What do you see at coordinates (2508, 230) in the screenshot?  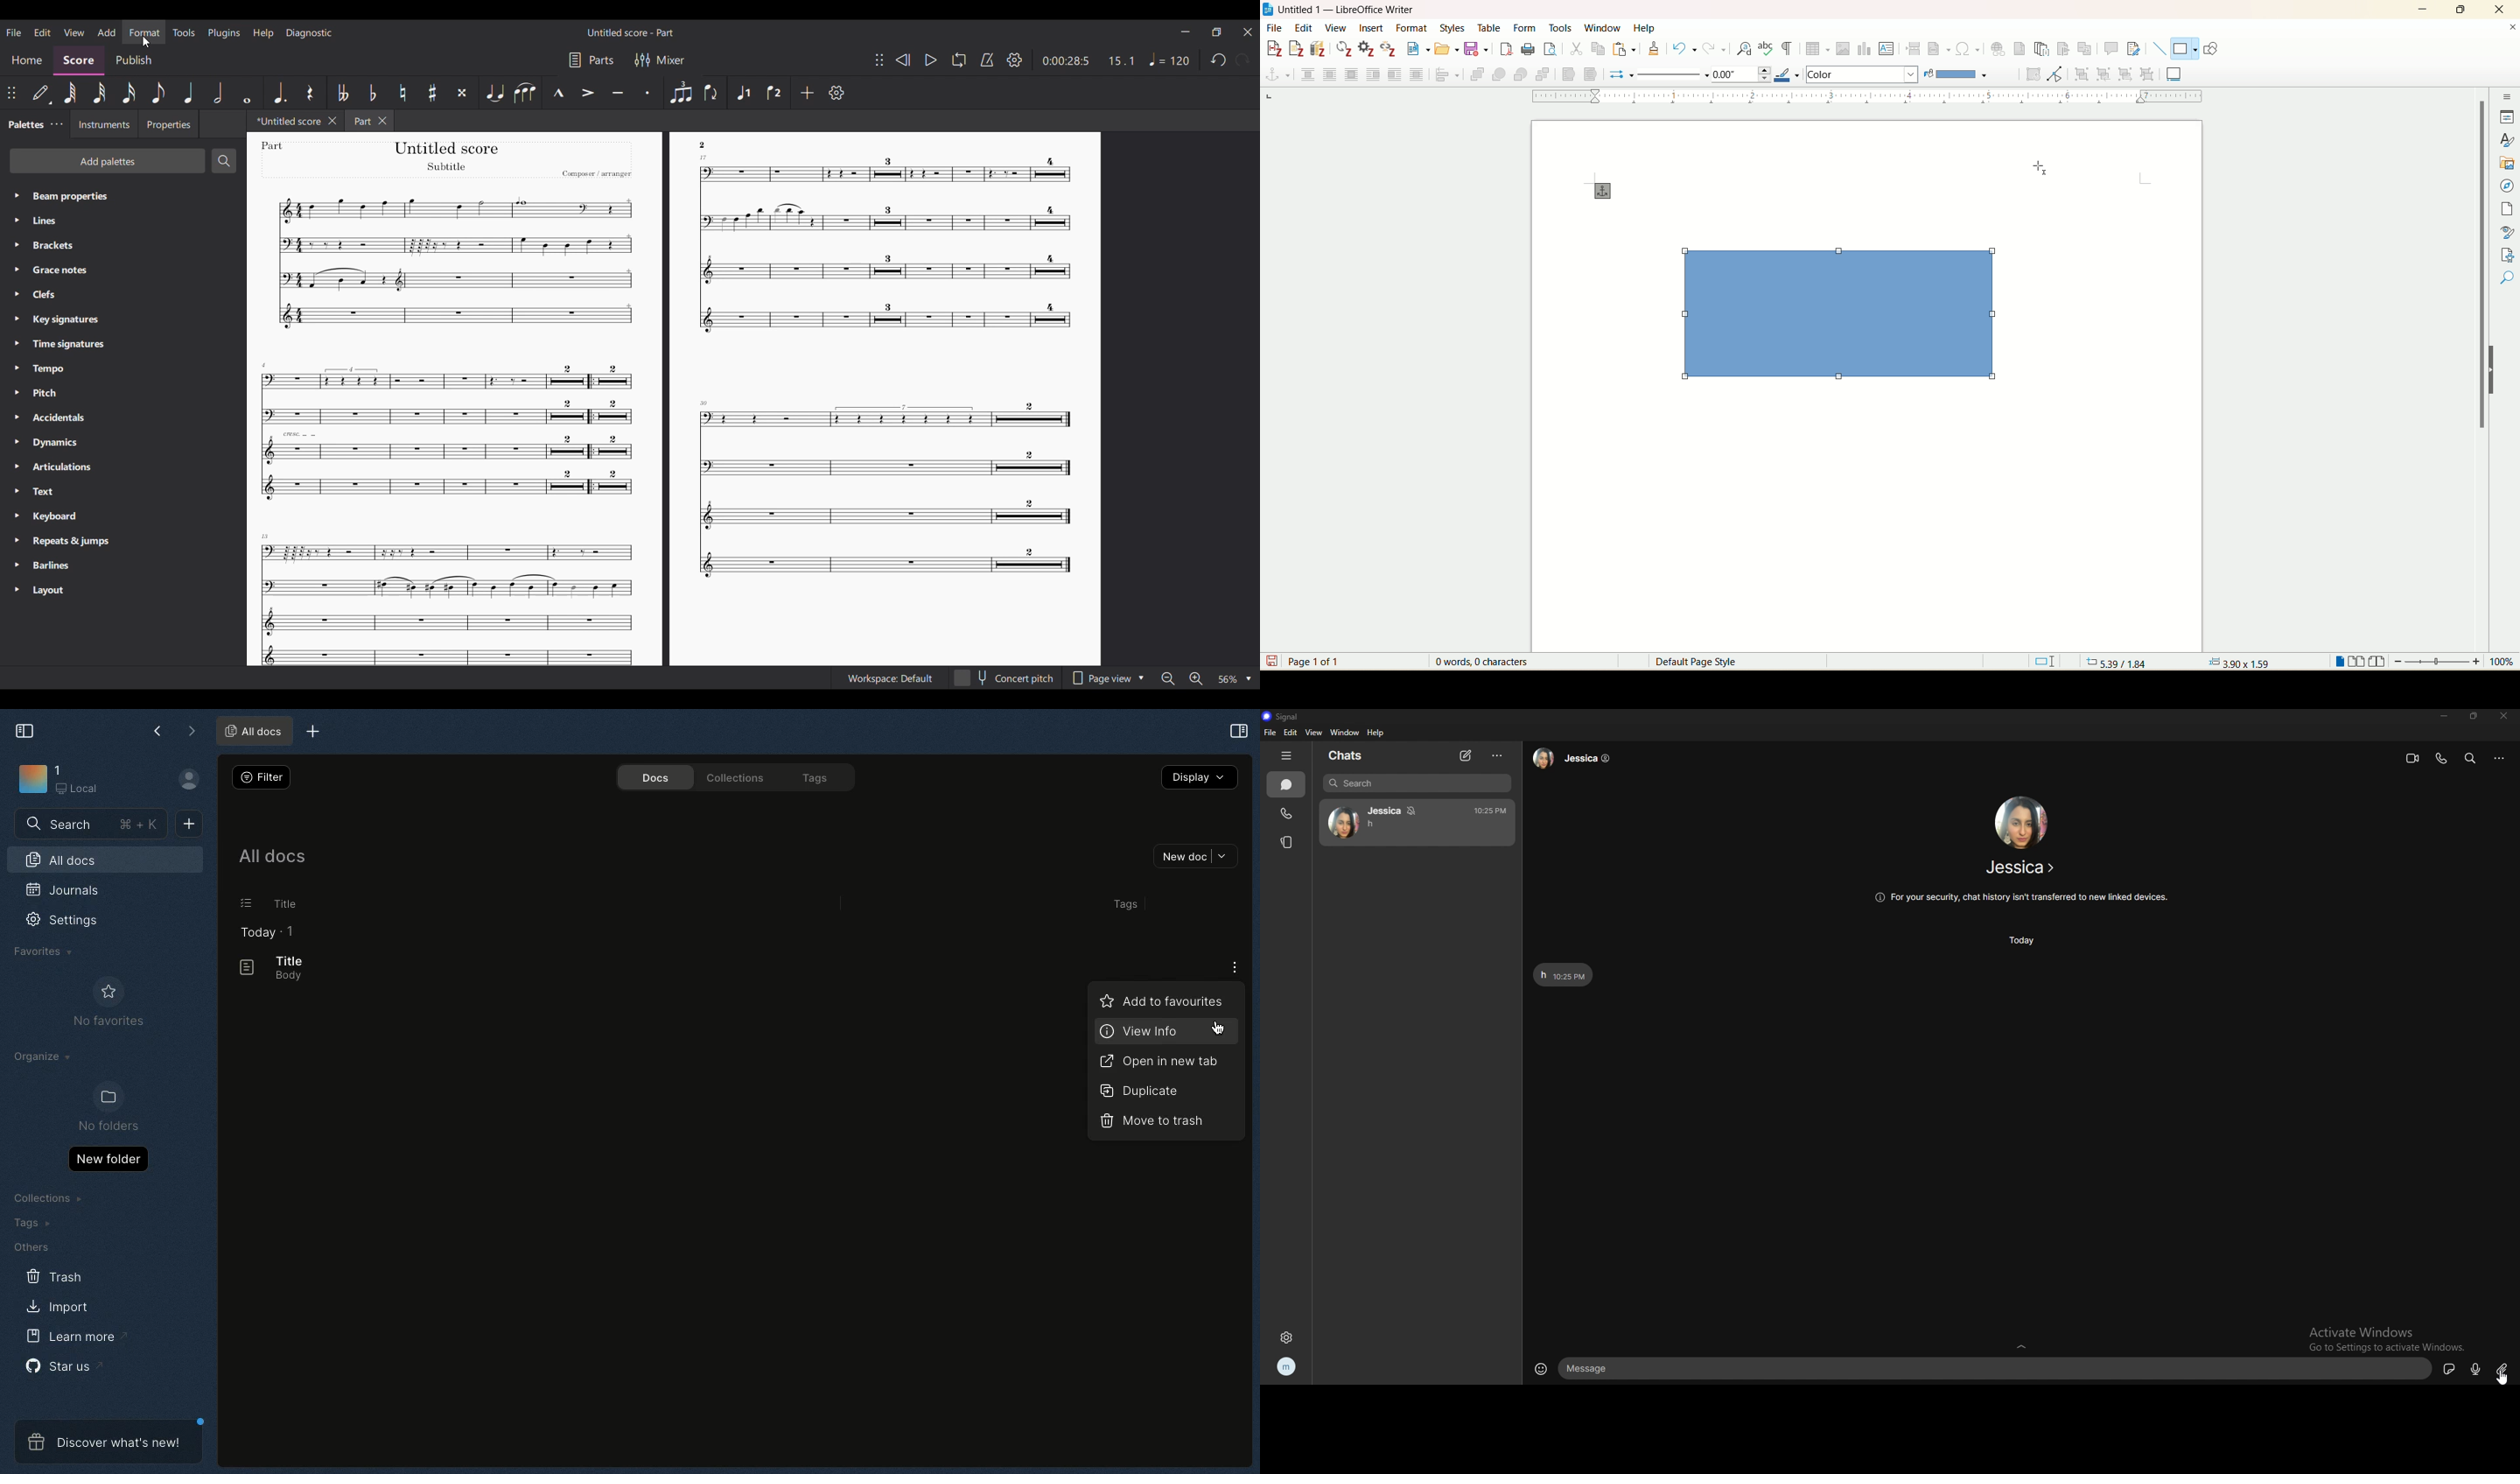 I see `style inspector` at bounding box center [2508, 230].